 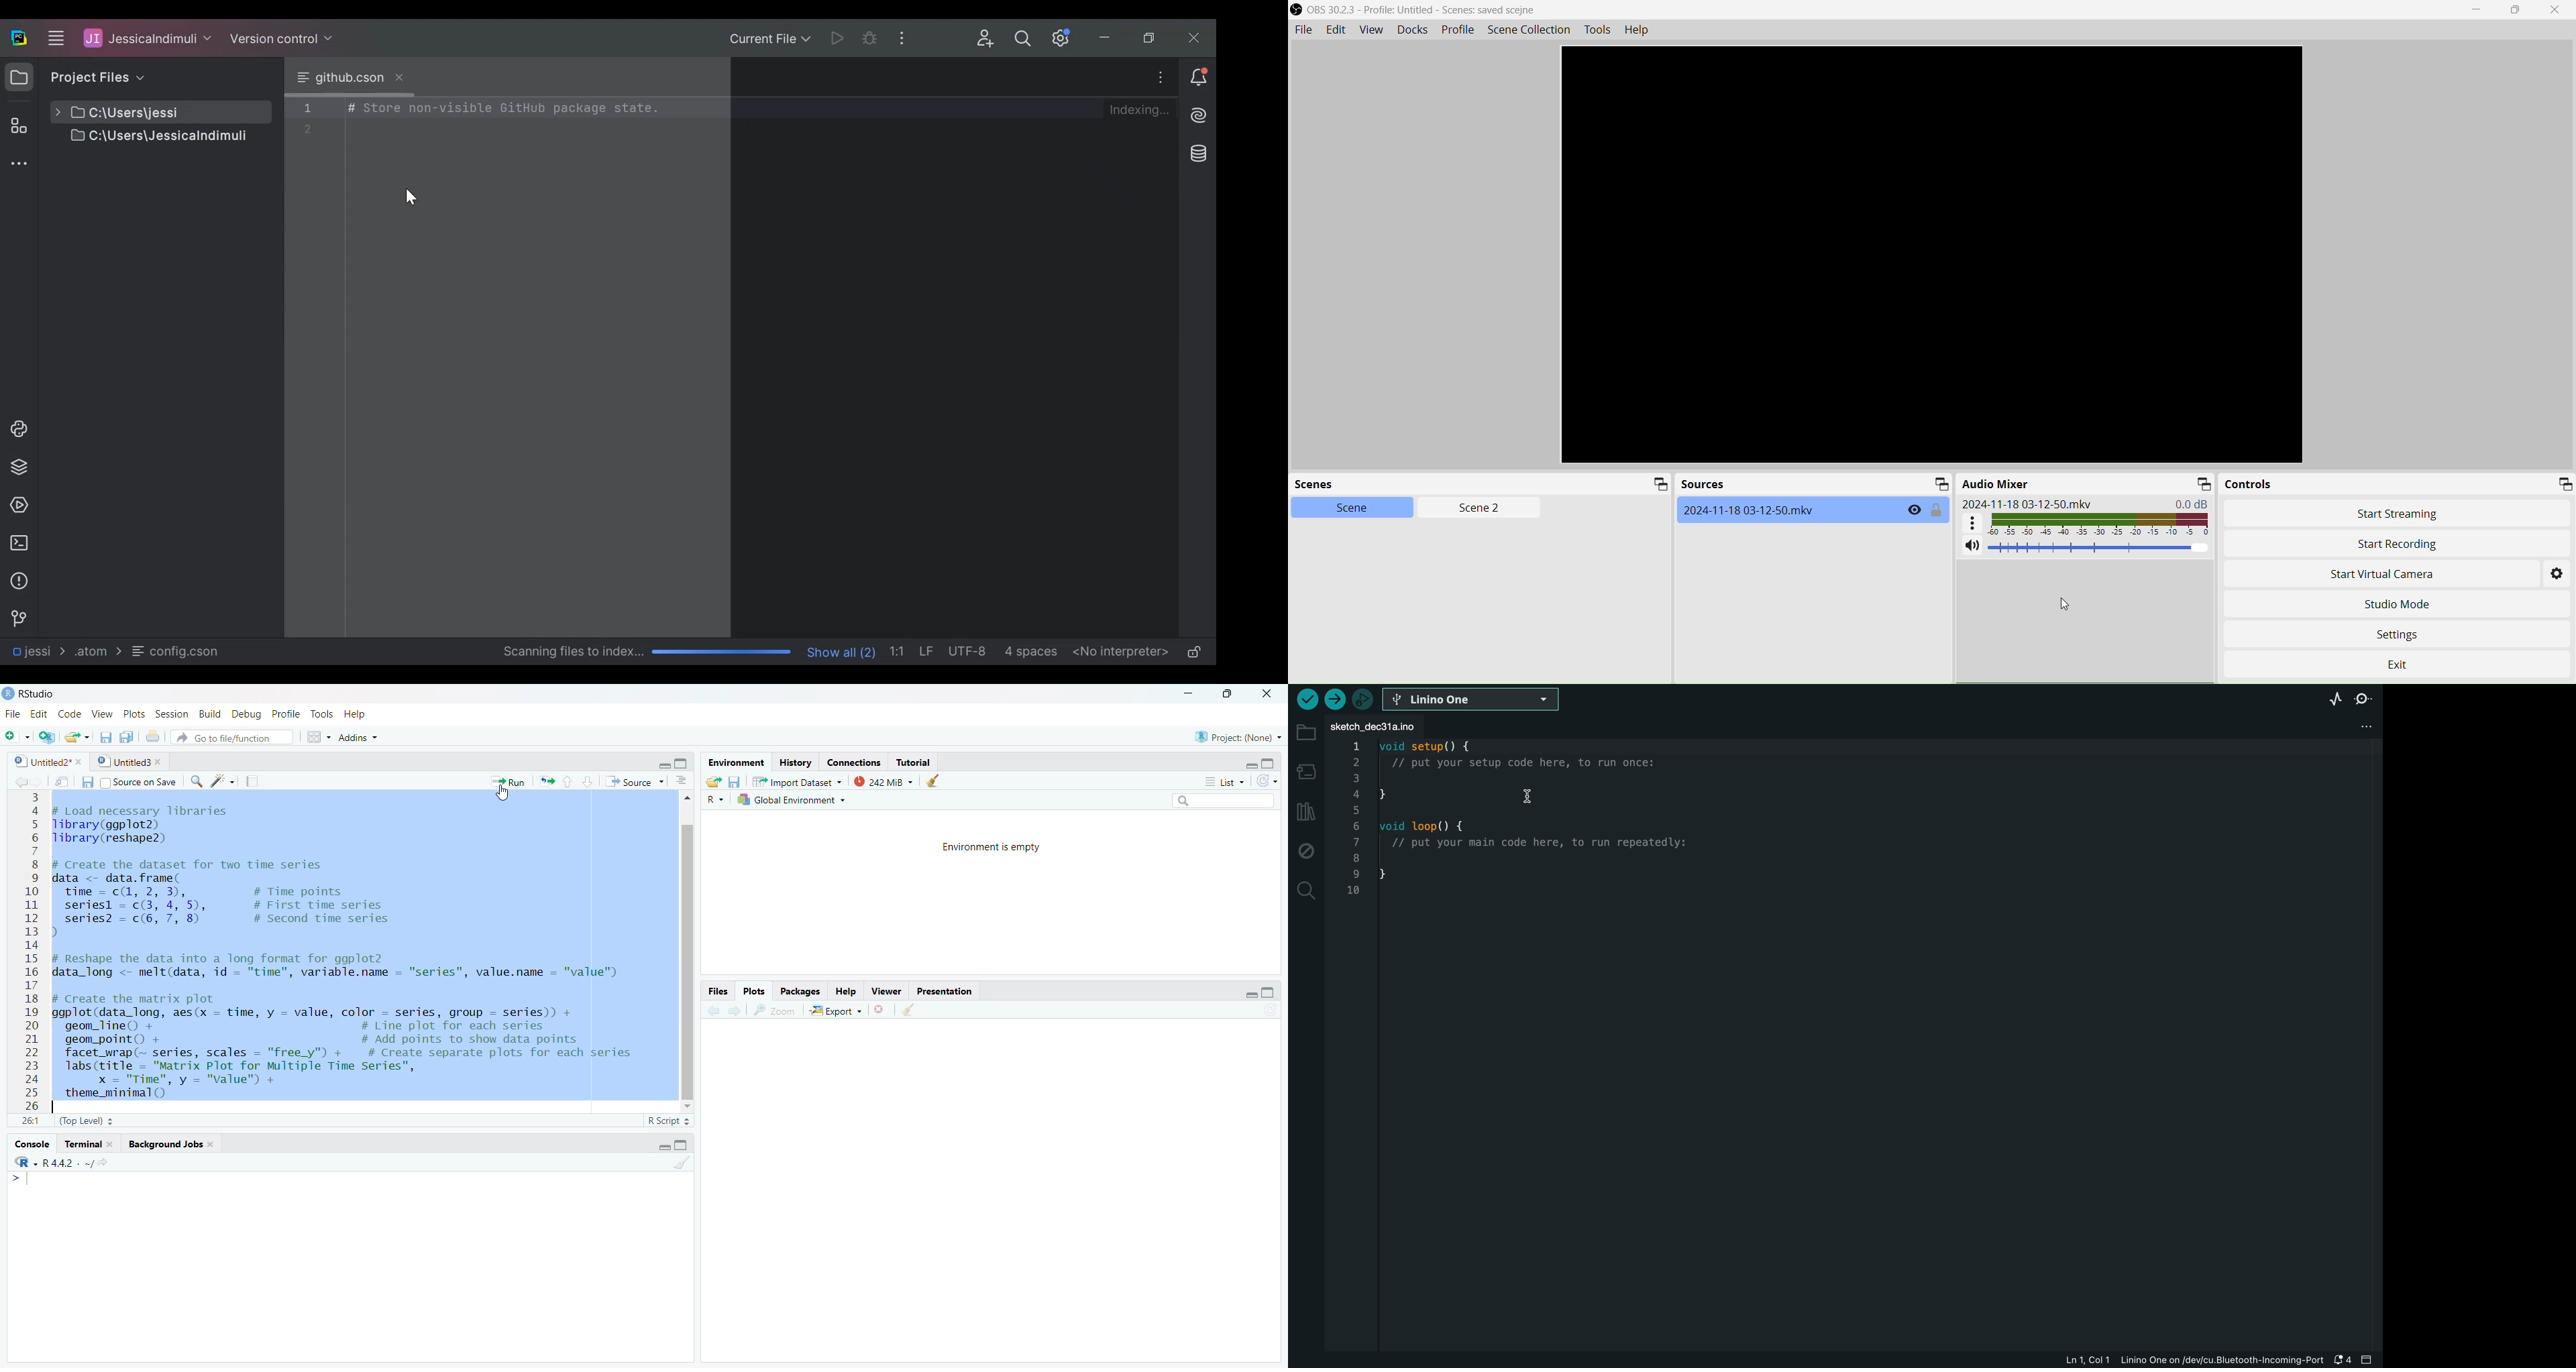 I want to click on Arrow, so click(x=17, y=1179).